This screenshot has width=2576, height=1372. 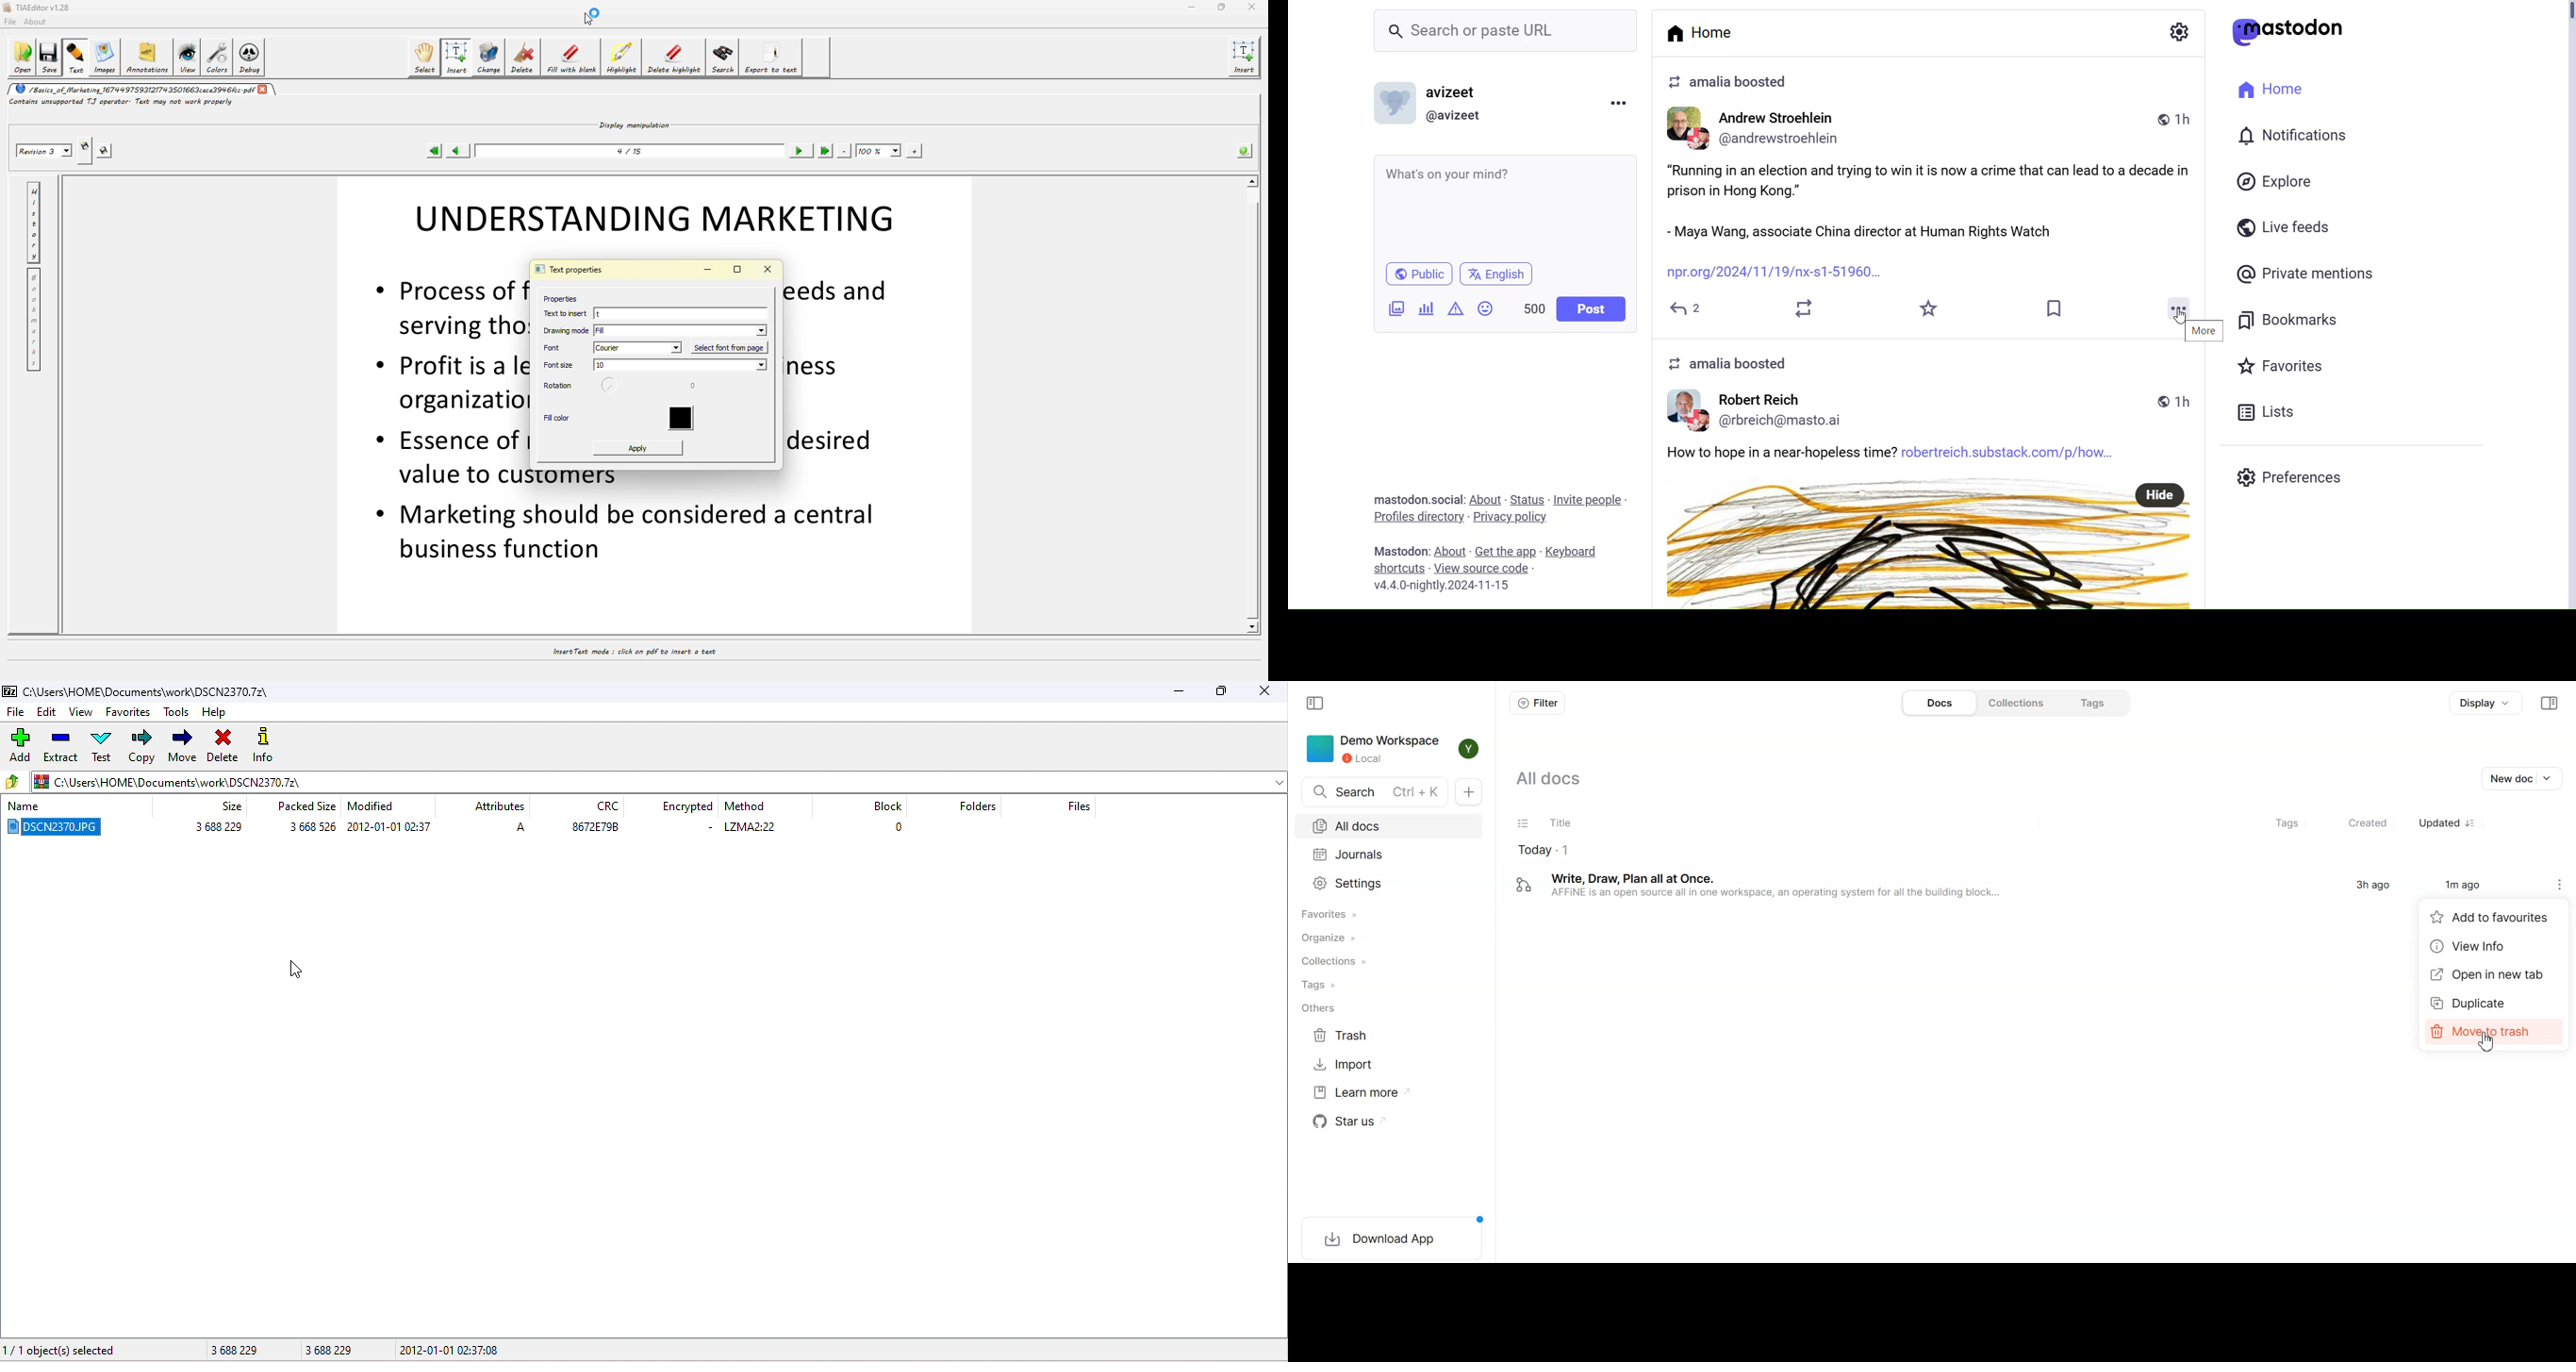 What do you see at coordinates (901, 827) in the screenshot?
I see `0` at bounding box center [901, 827].